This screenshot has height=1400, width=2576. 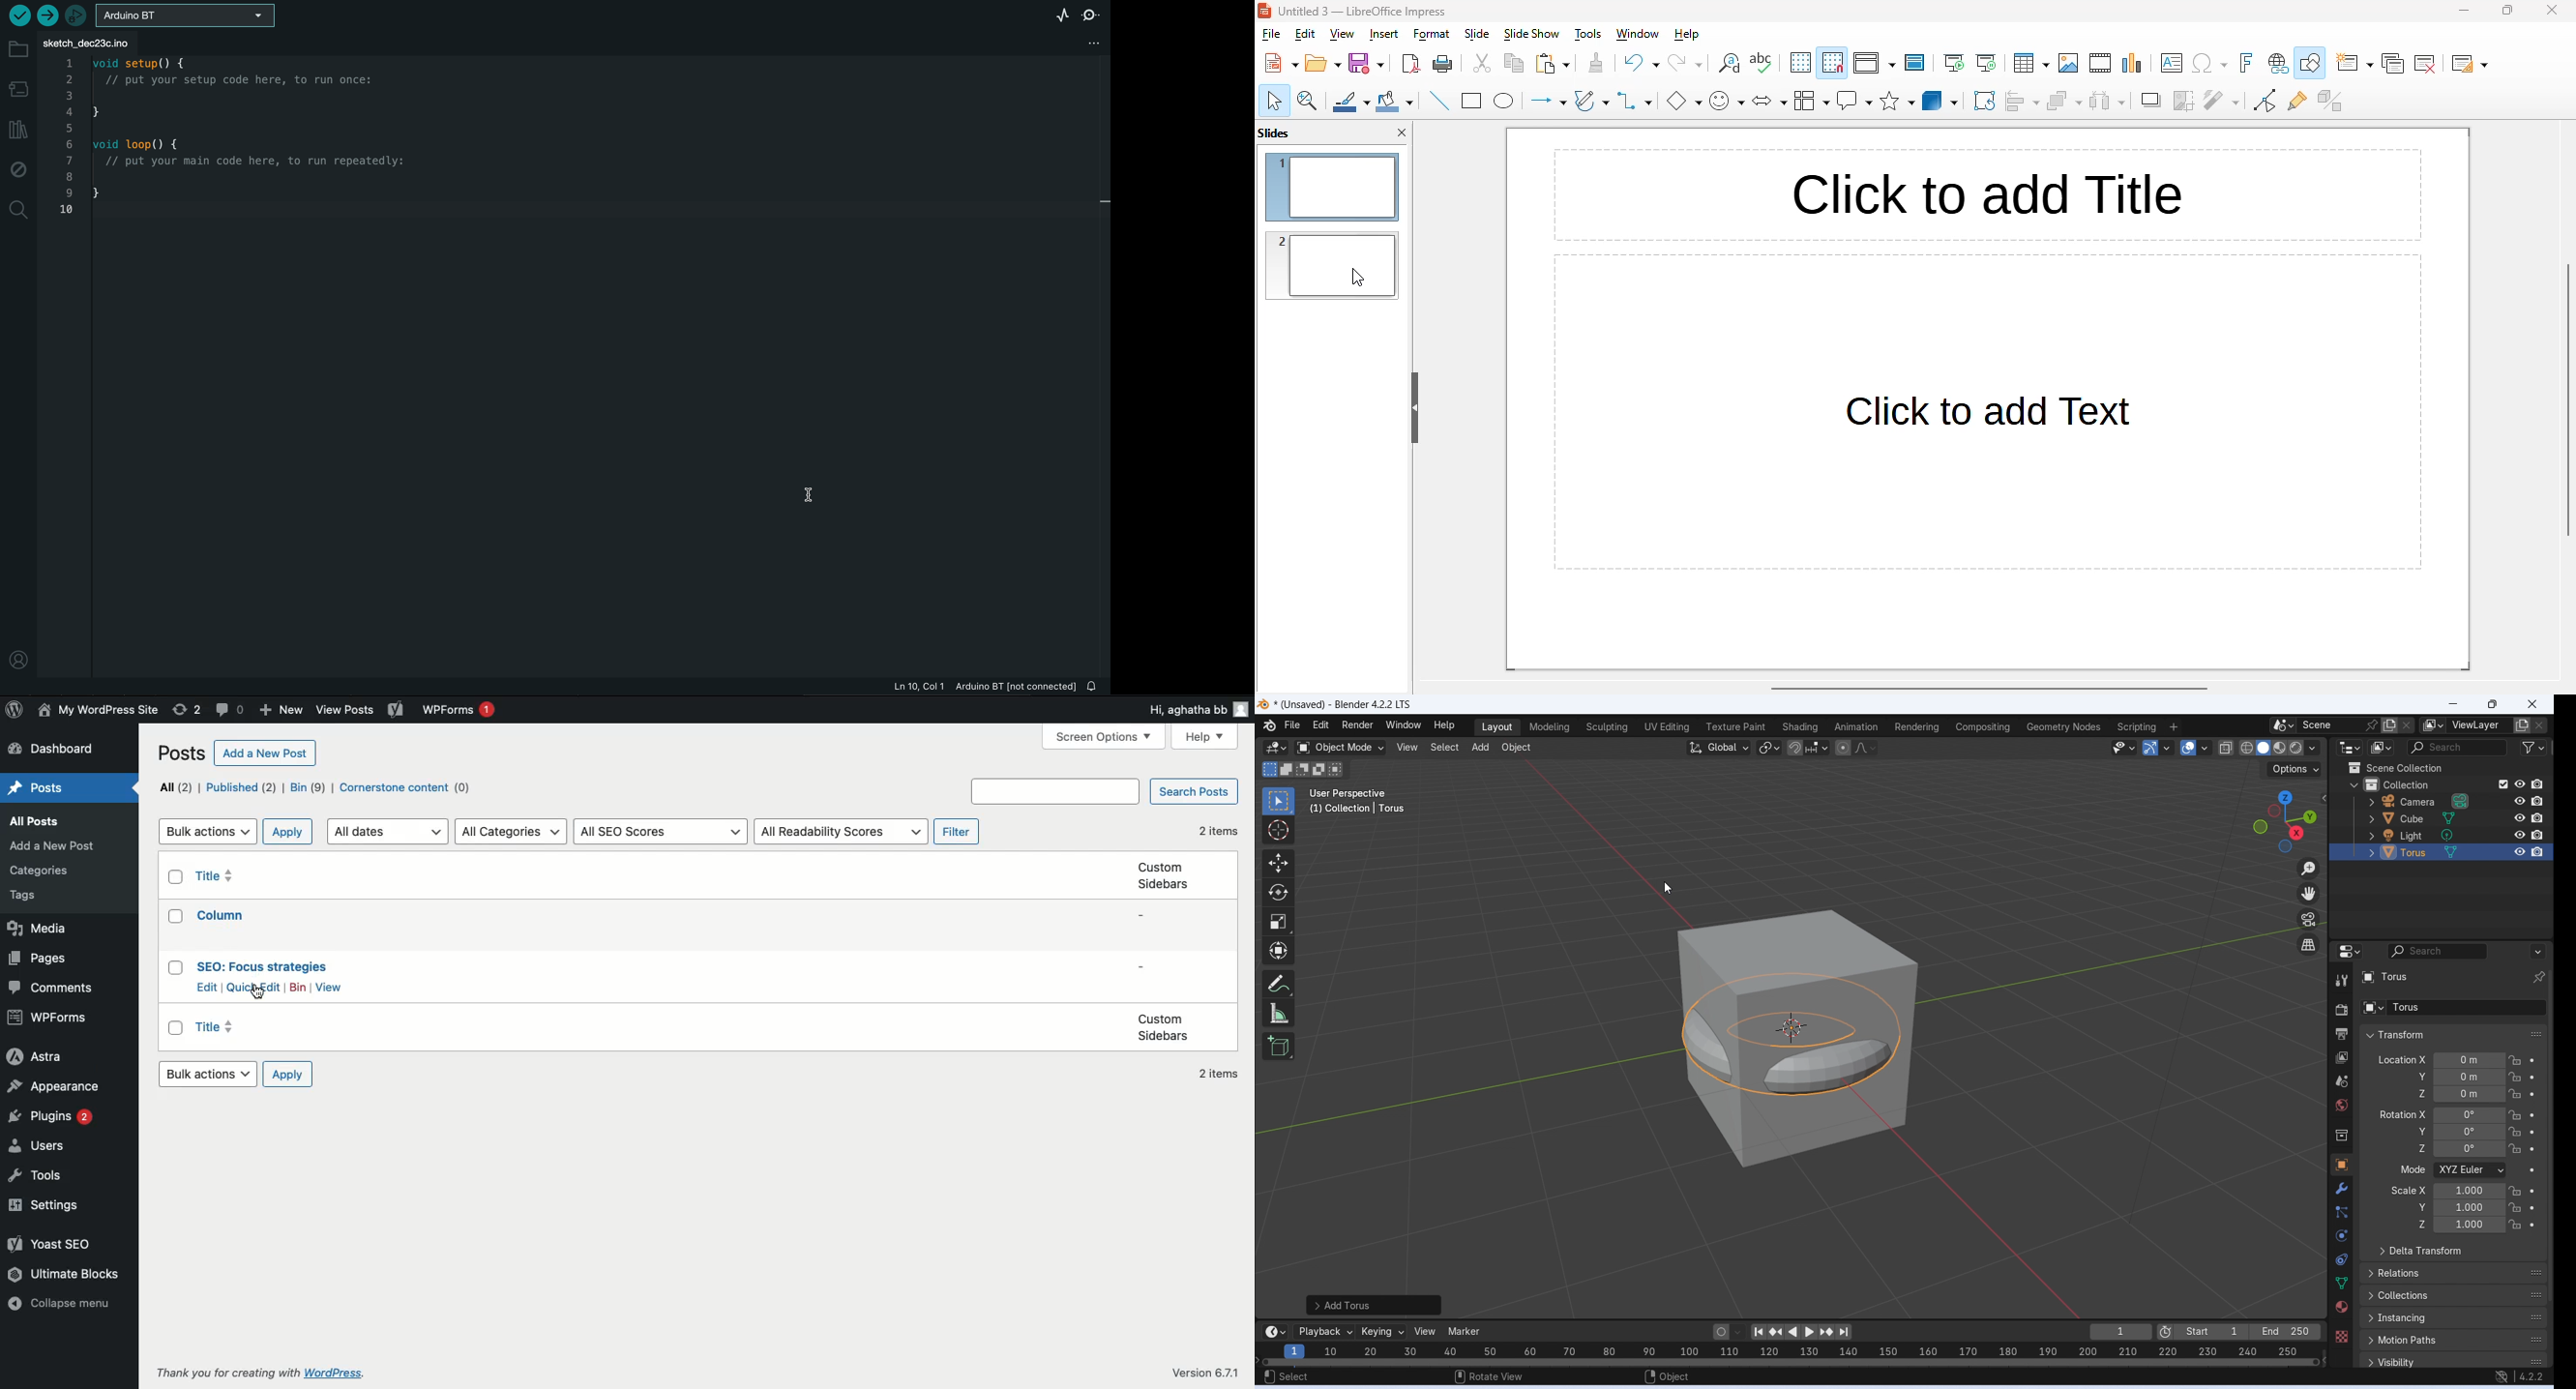 I want to click on Geometry nodes, so click(x=2065, y=726).